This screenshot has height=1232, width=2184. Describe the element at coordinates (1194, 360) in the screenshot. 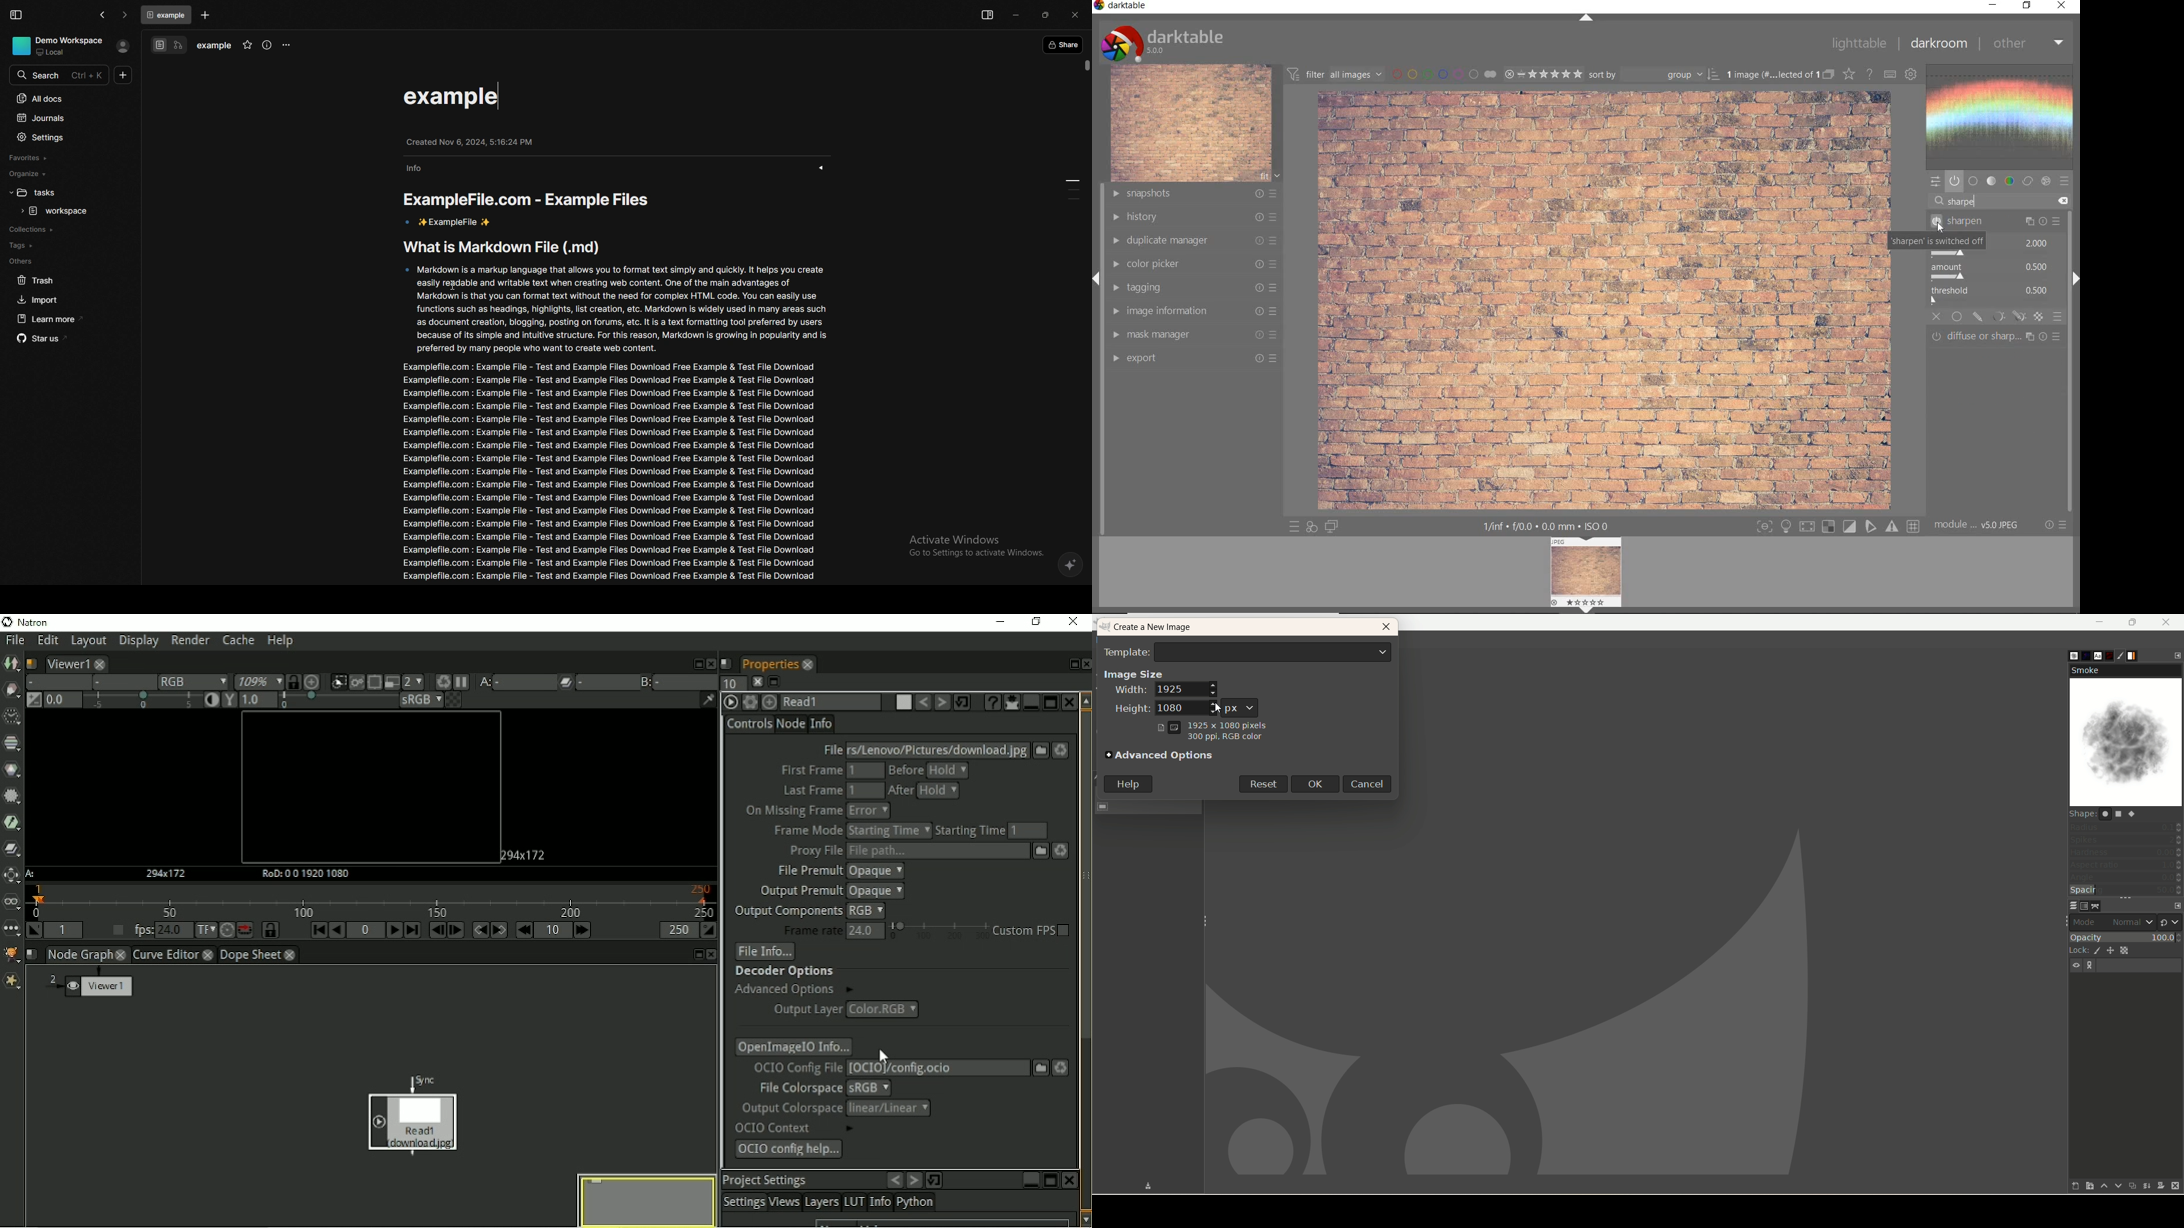

I see `export` at that location.